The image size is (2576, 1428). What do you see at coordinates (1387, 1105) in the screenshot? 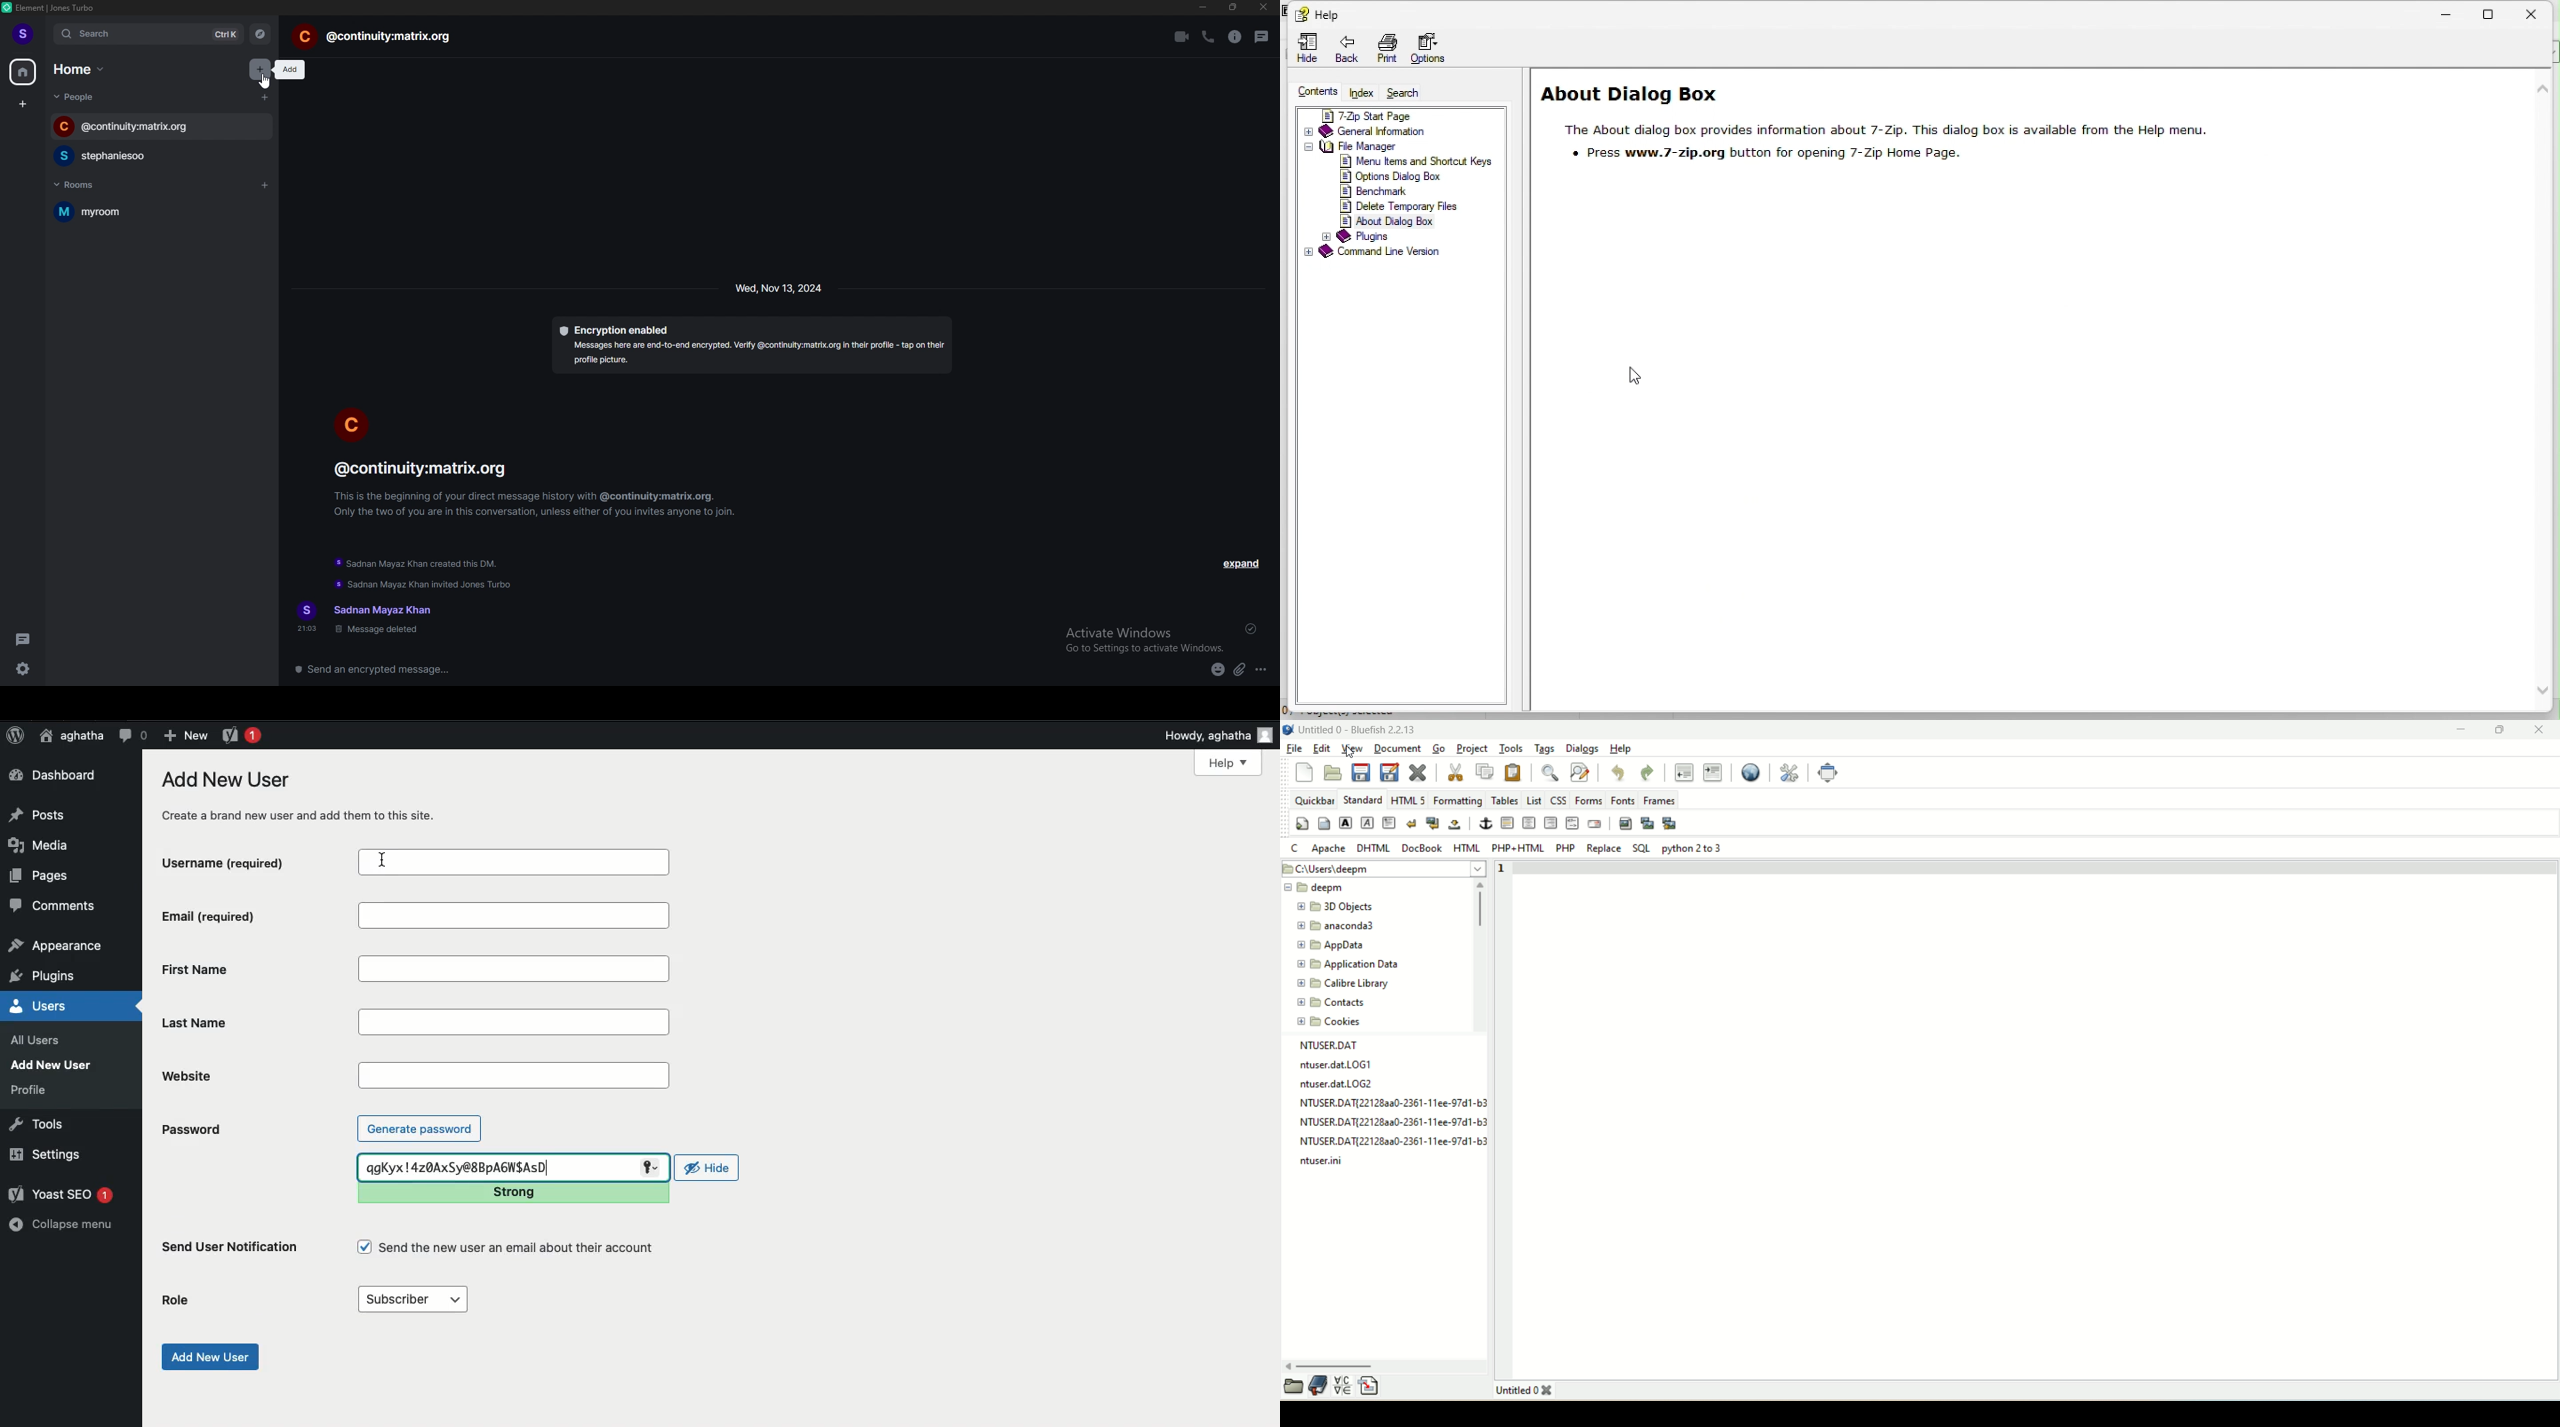
I see `text` at bounding box center [1387, 1105].